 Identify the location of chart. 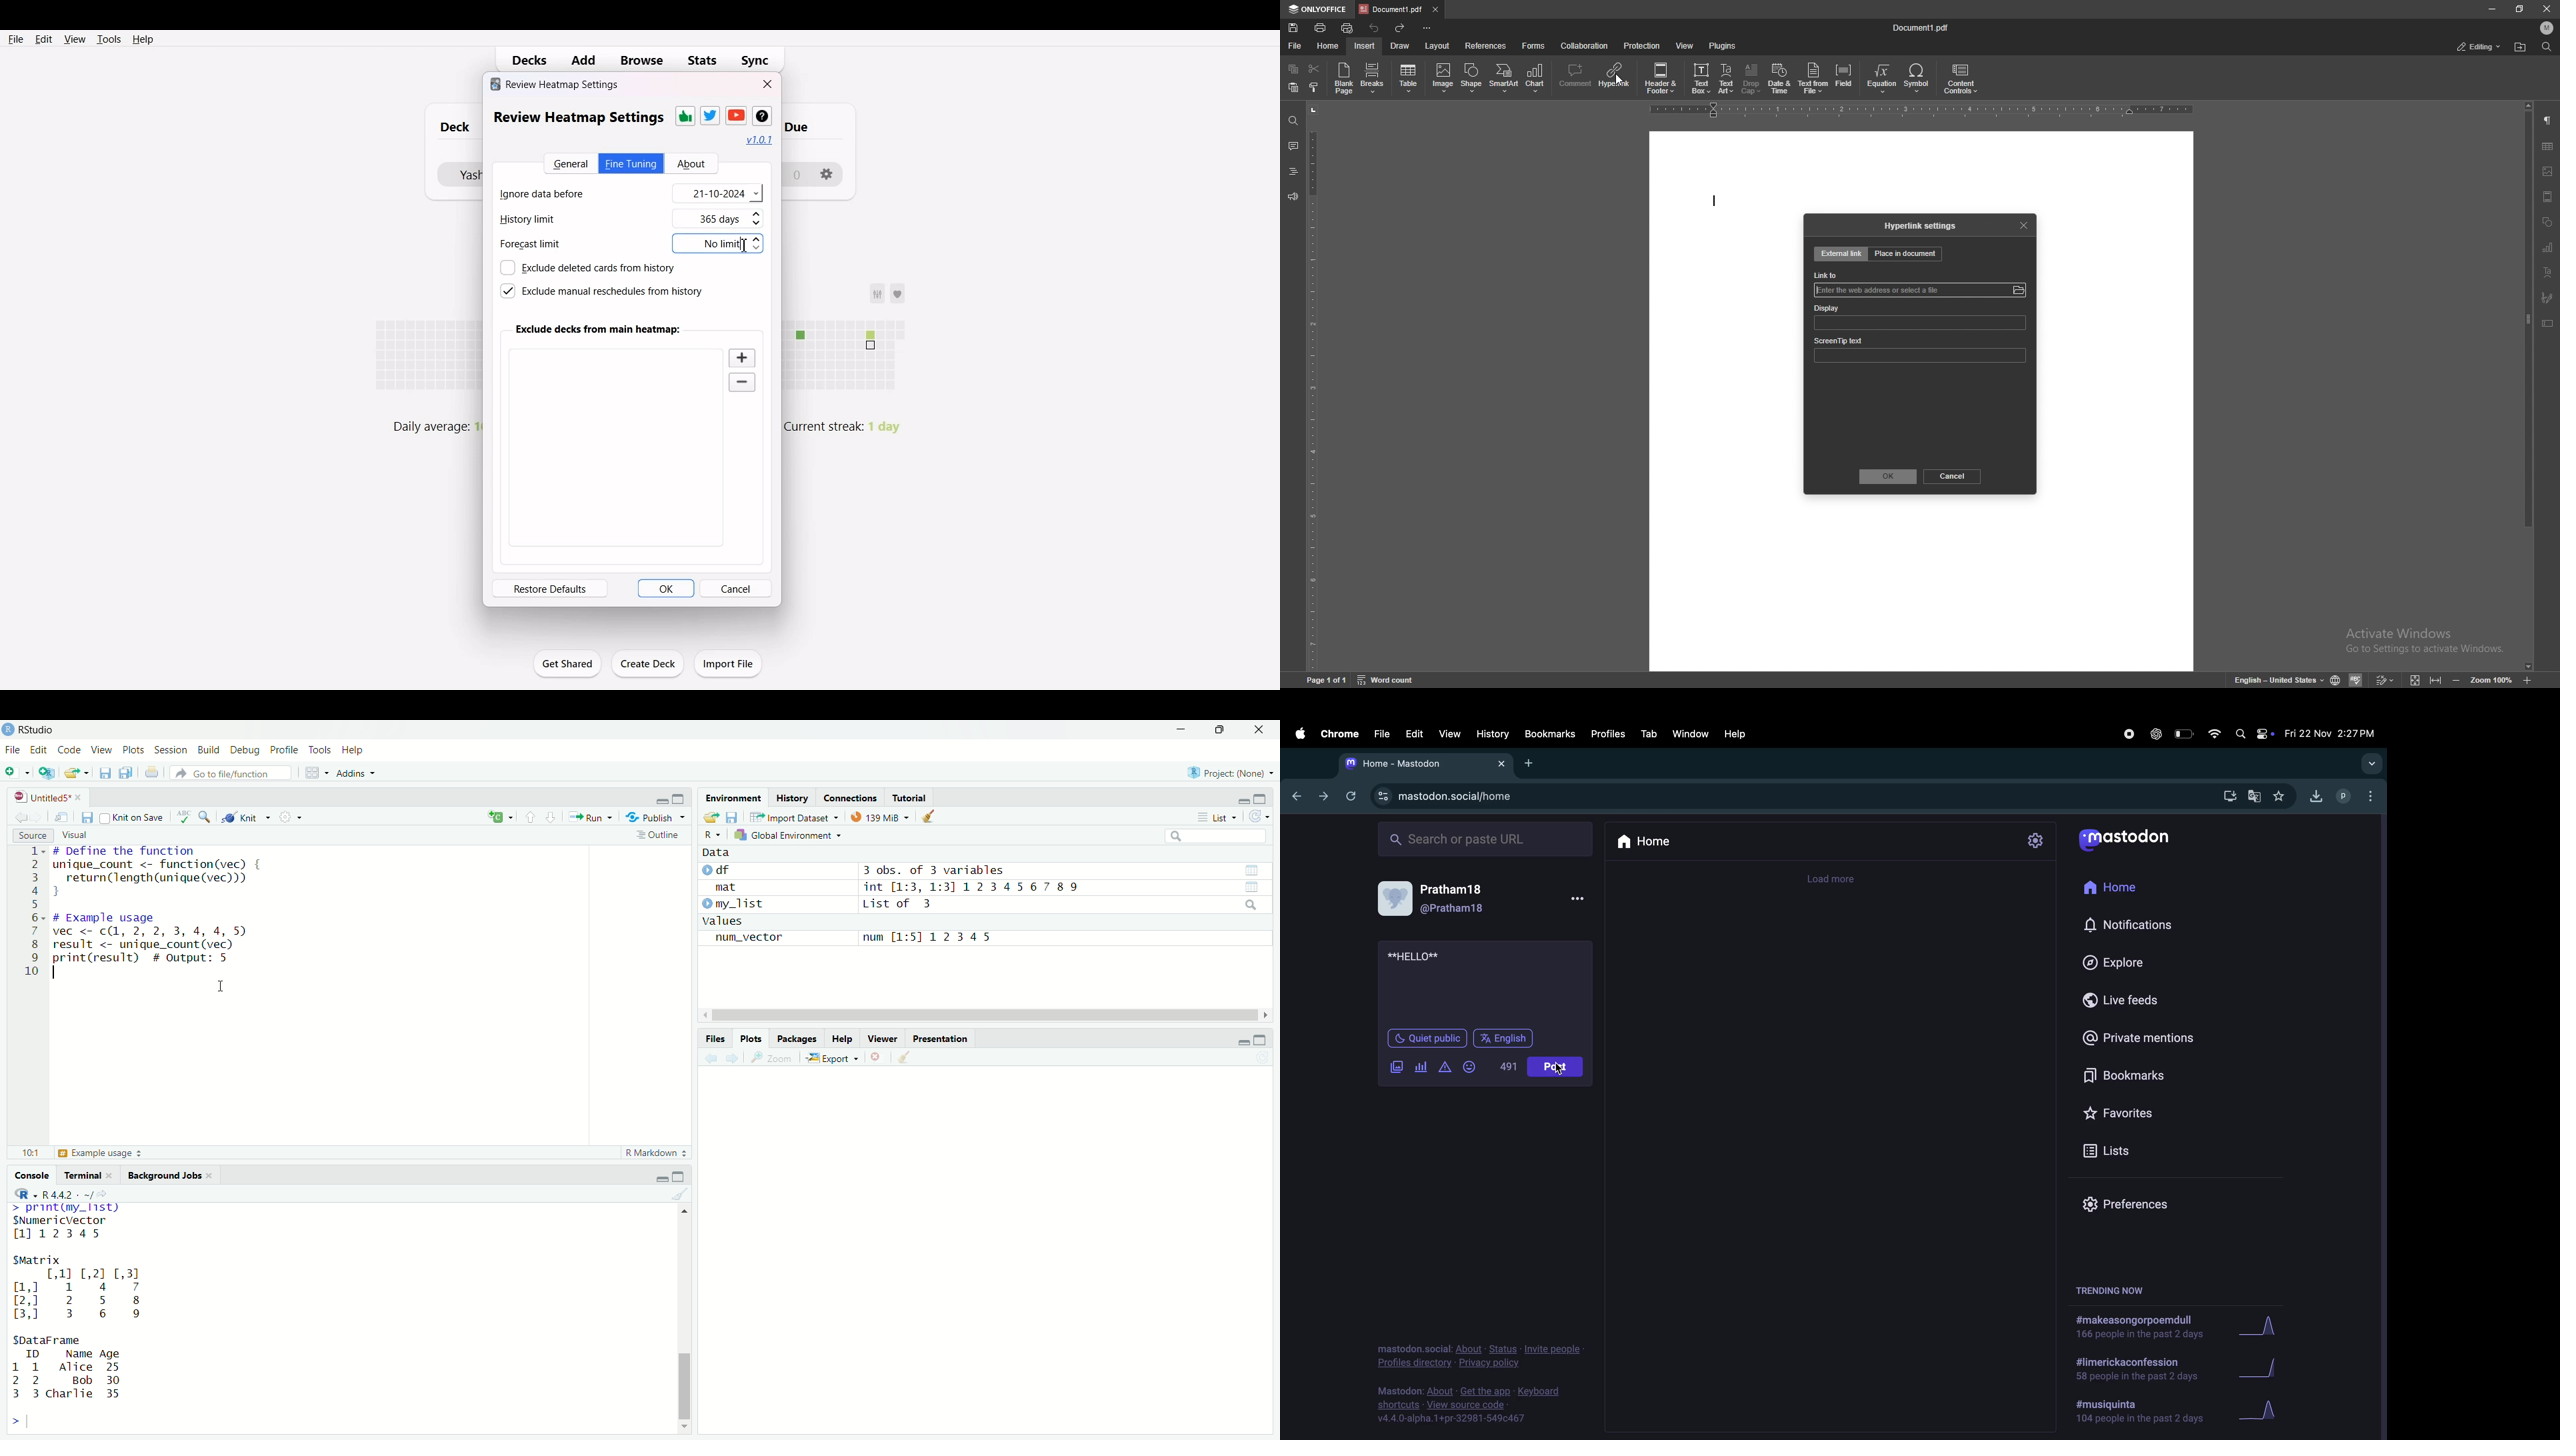
(1536, 79).